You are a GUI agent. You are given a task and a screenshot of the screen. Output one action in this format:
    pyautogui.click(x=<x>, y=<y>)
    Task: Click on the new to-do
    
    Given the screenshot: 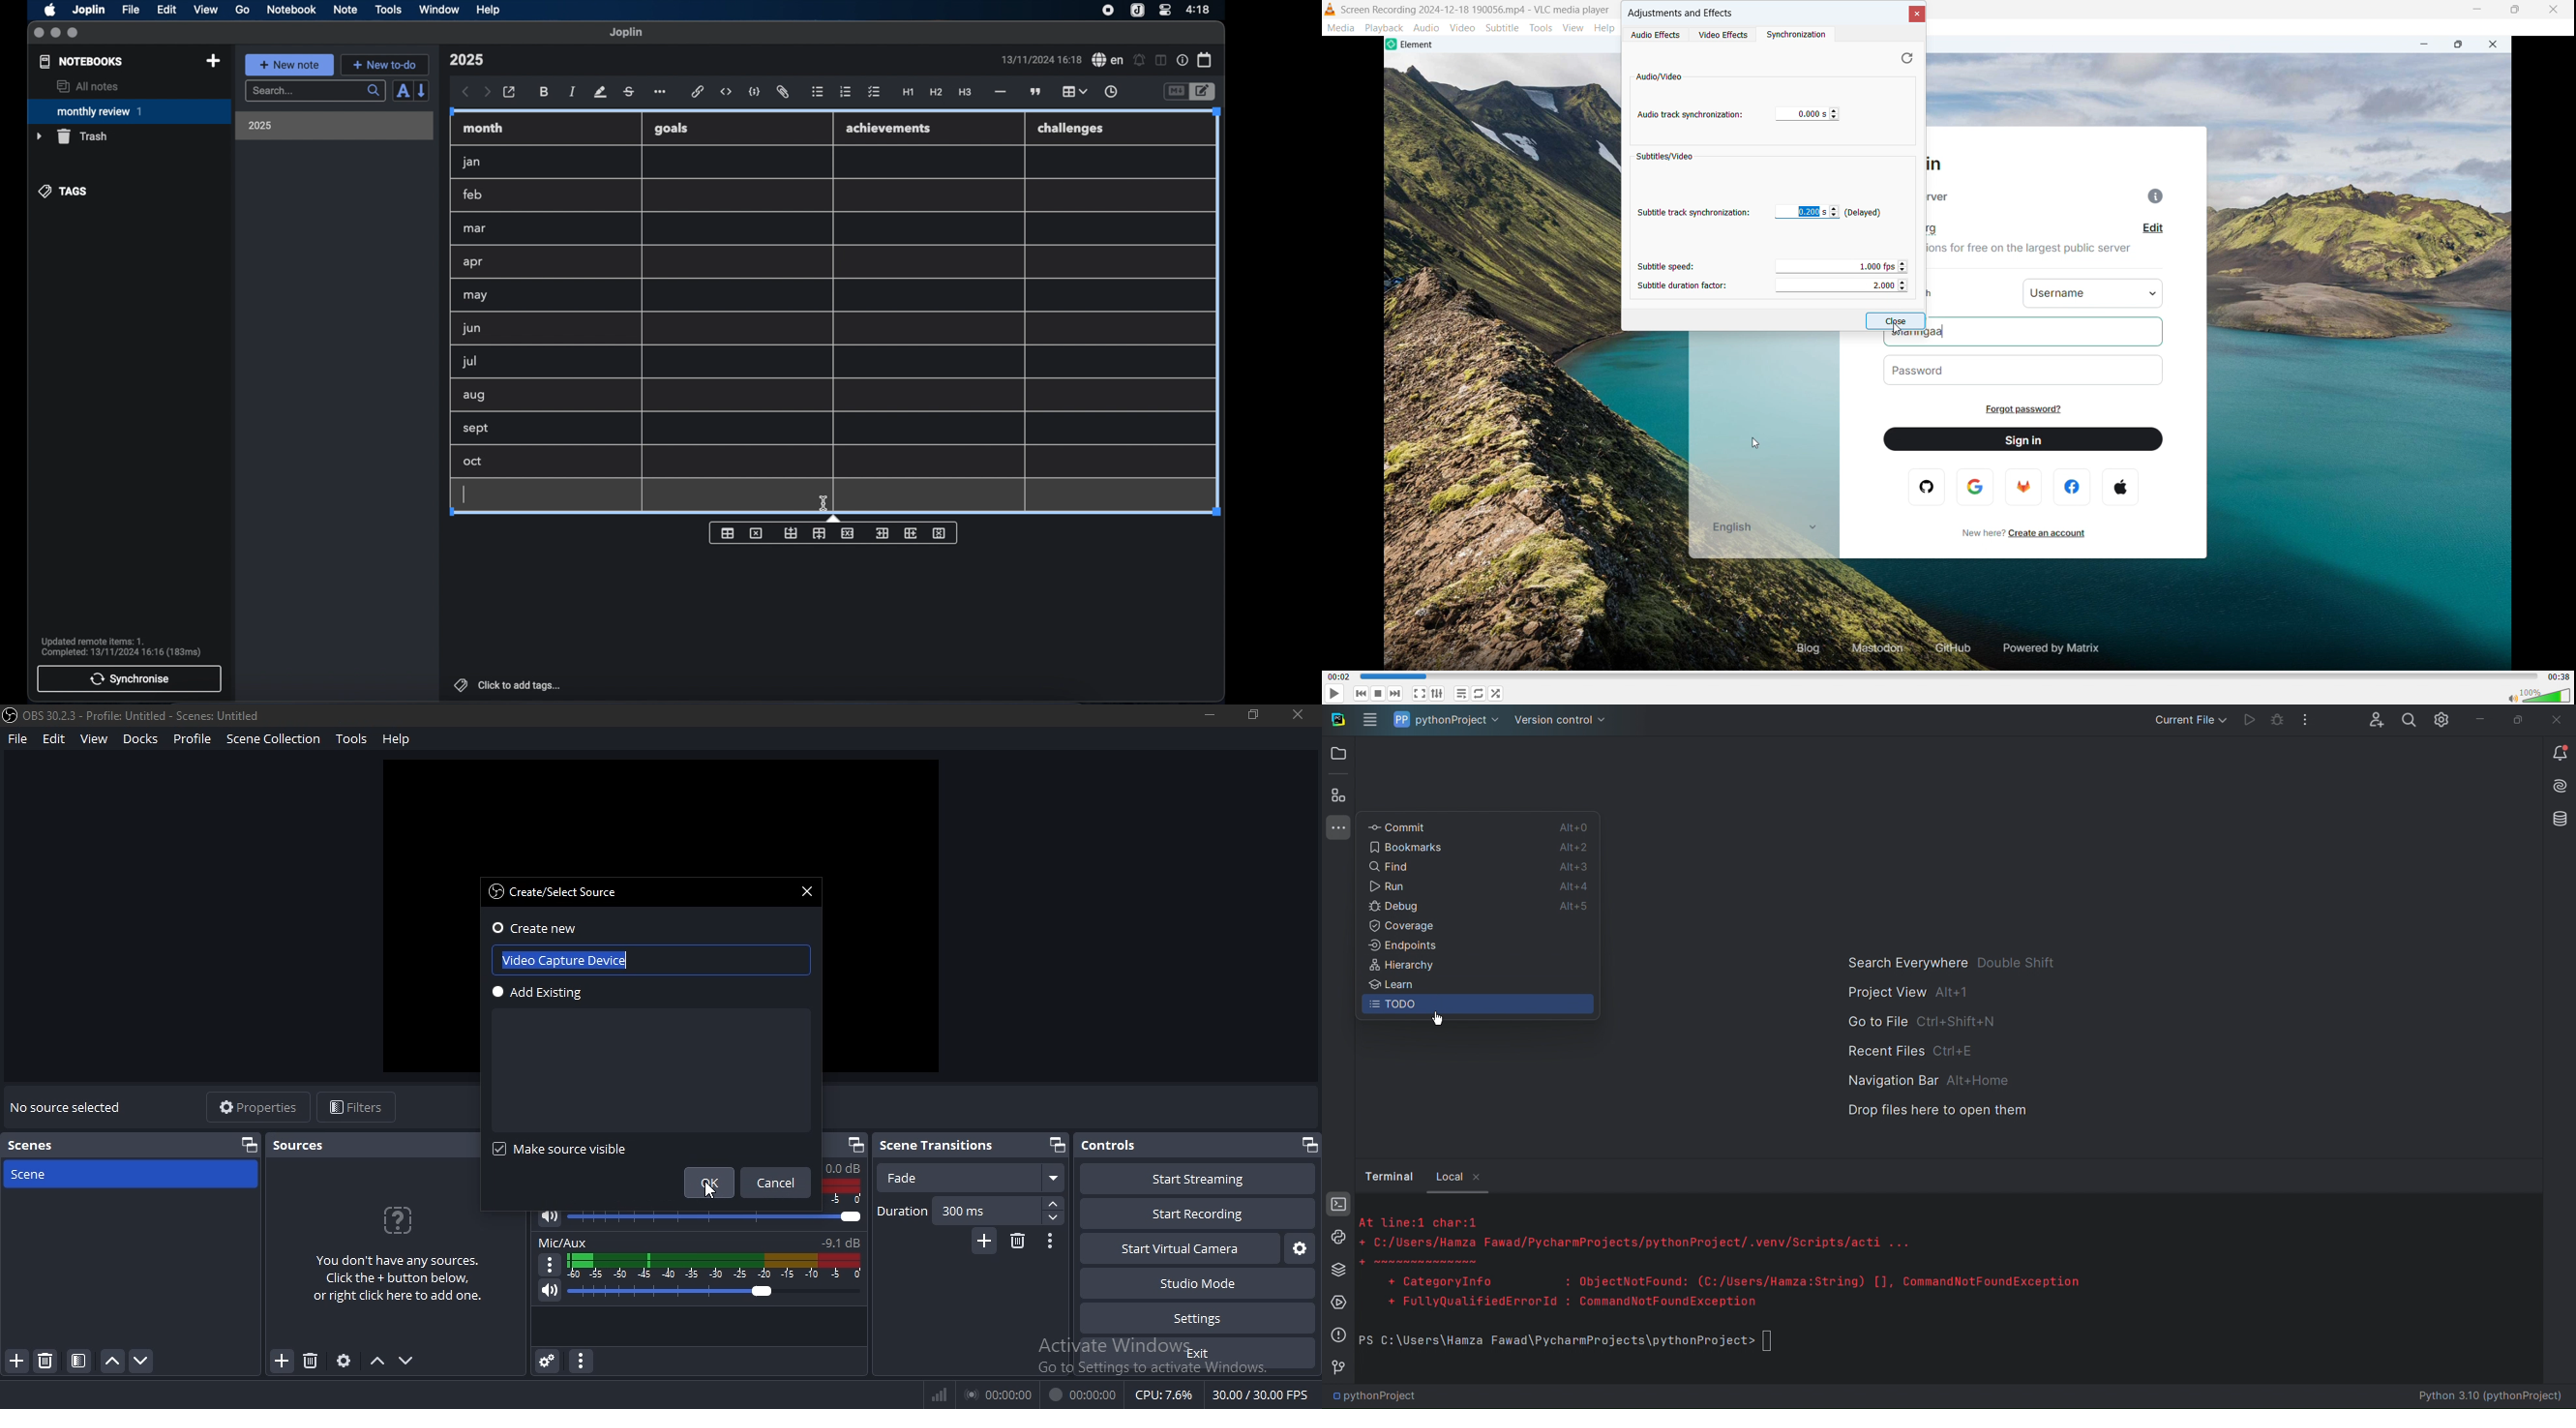 What is the action you would take?
    pyautogui.click(x=386, y=65)
    